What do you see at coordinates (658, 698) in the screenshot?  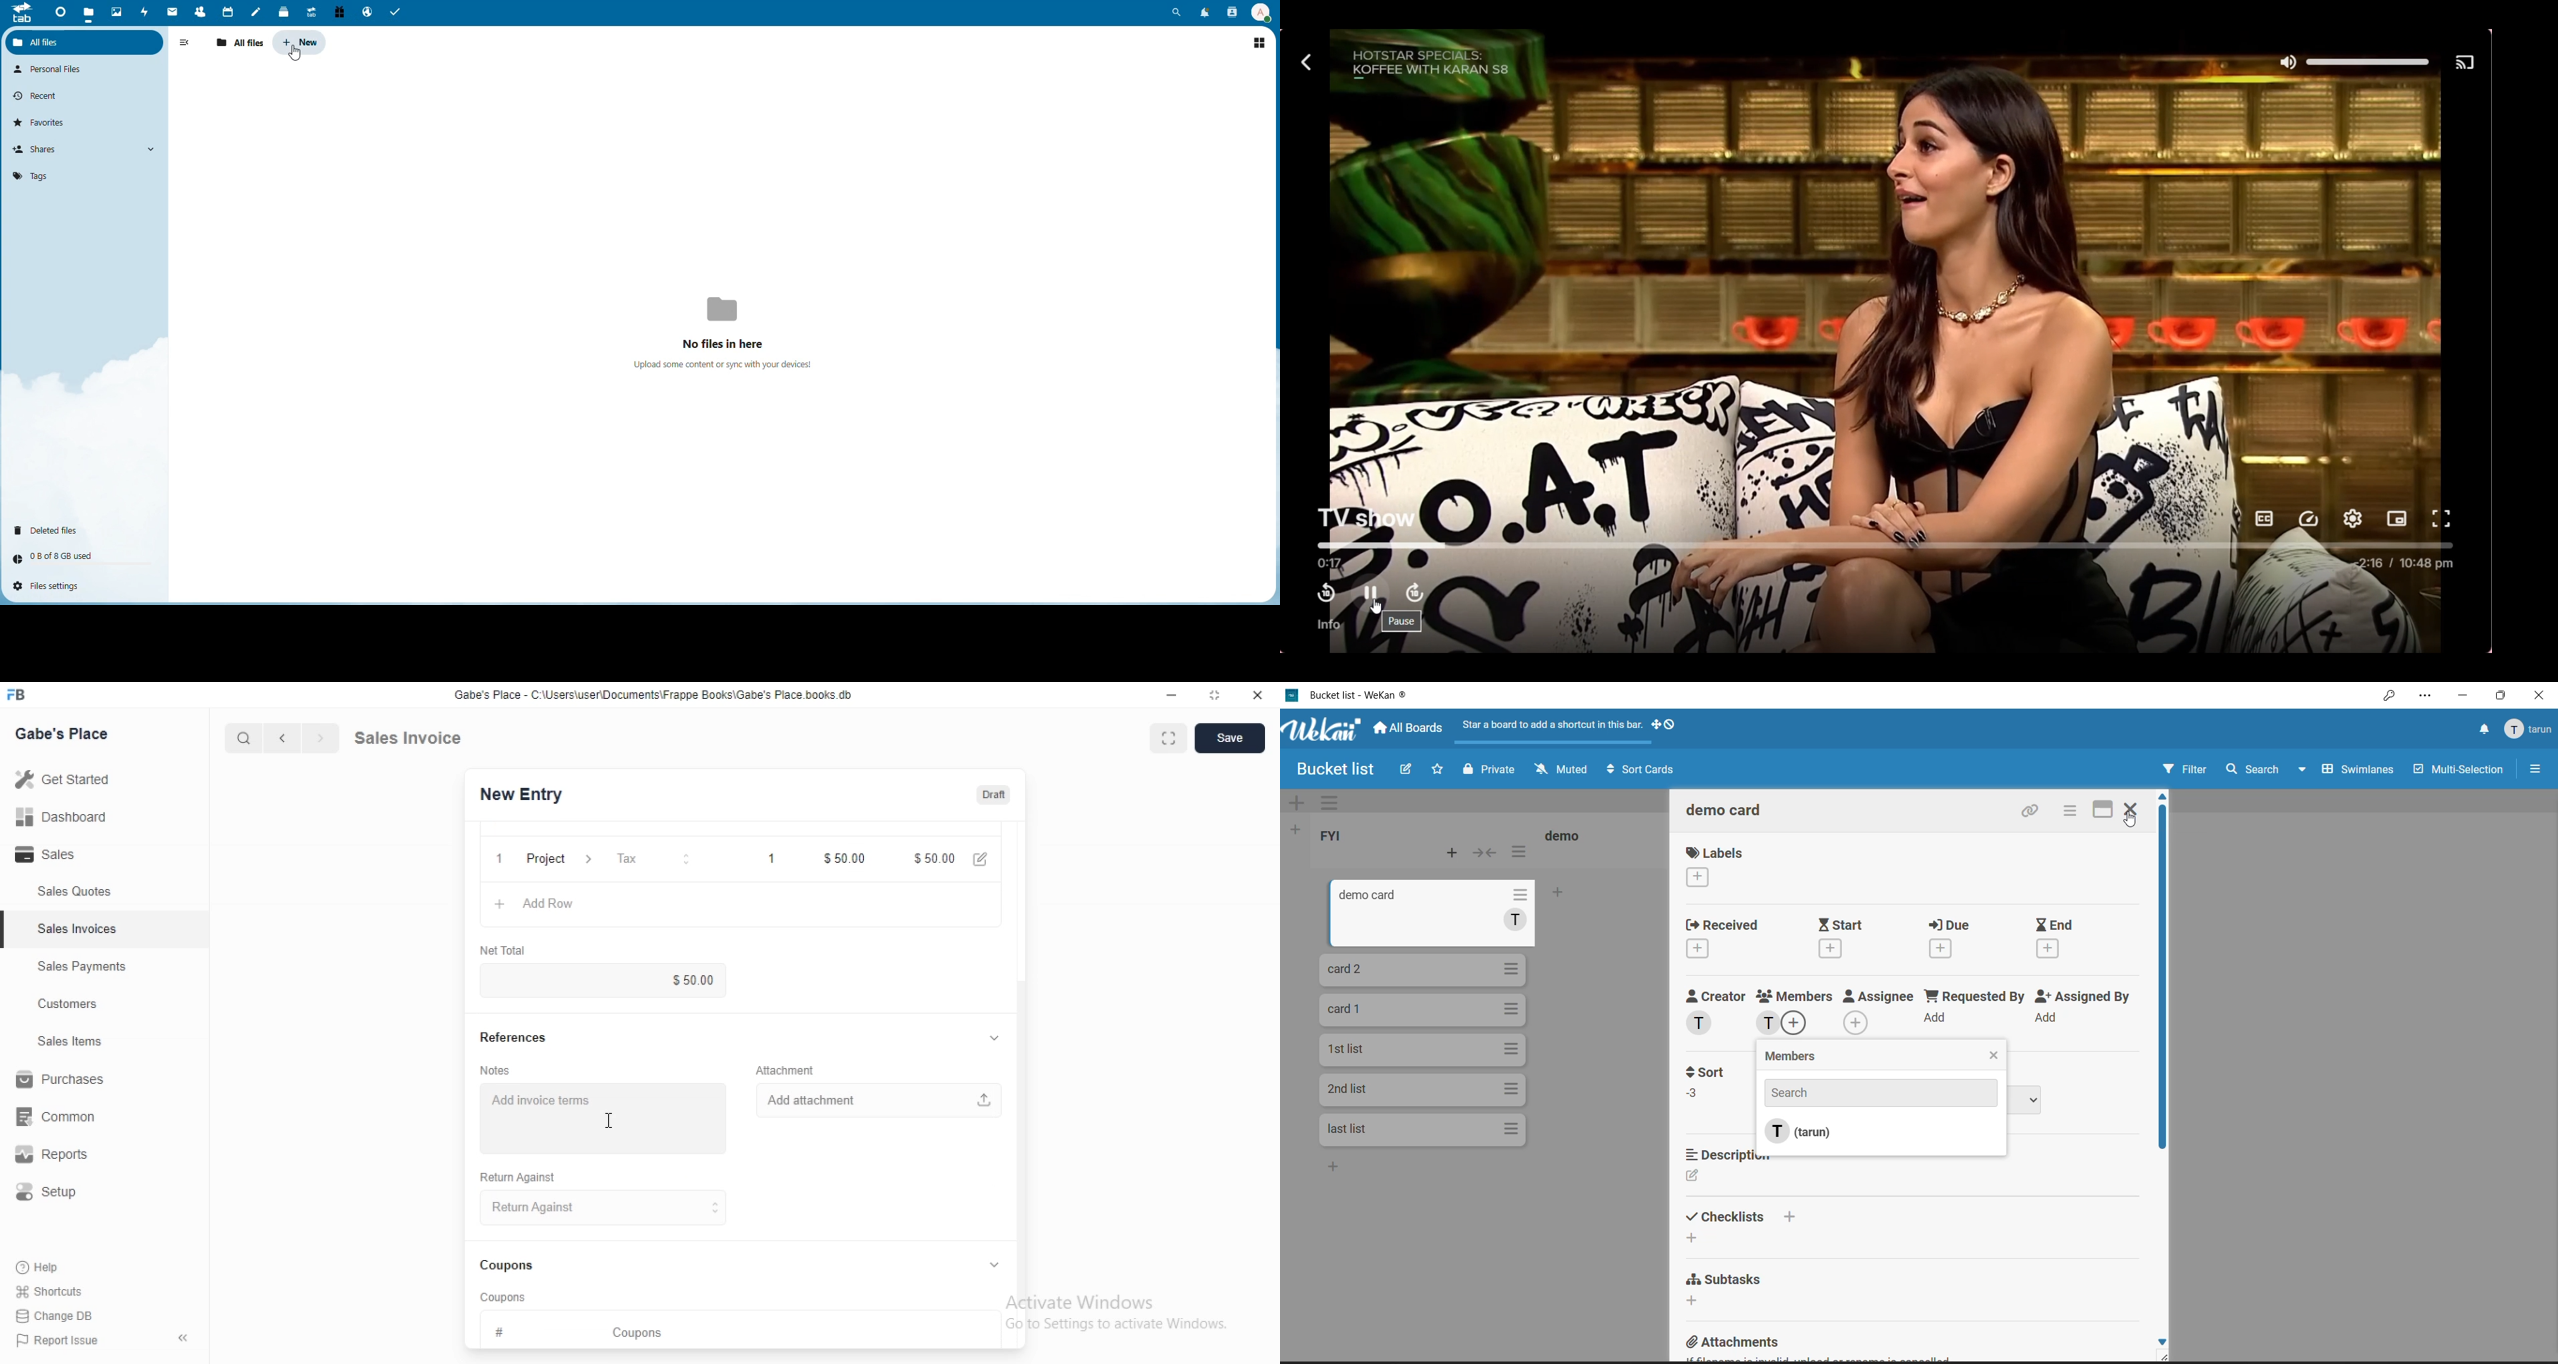 I see `Gabe's Place - C \Wsers\usenDocuments\Frappe Books\Gabe's Place books db` at bounding box center [658, 698].